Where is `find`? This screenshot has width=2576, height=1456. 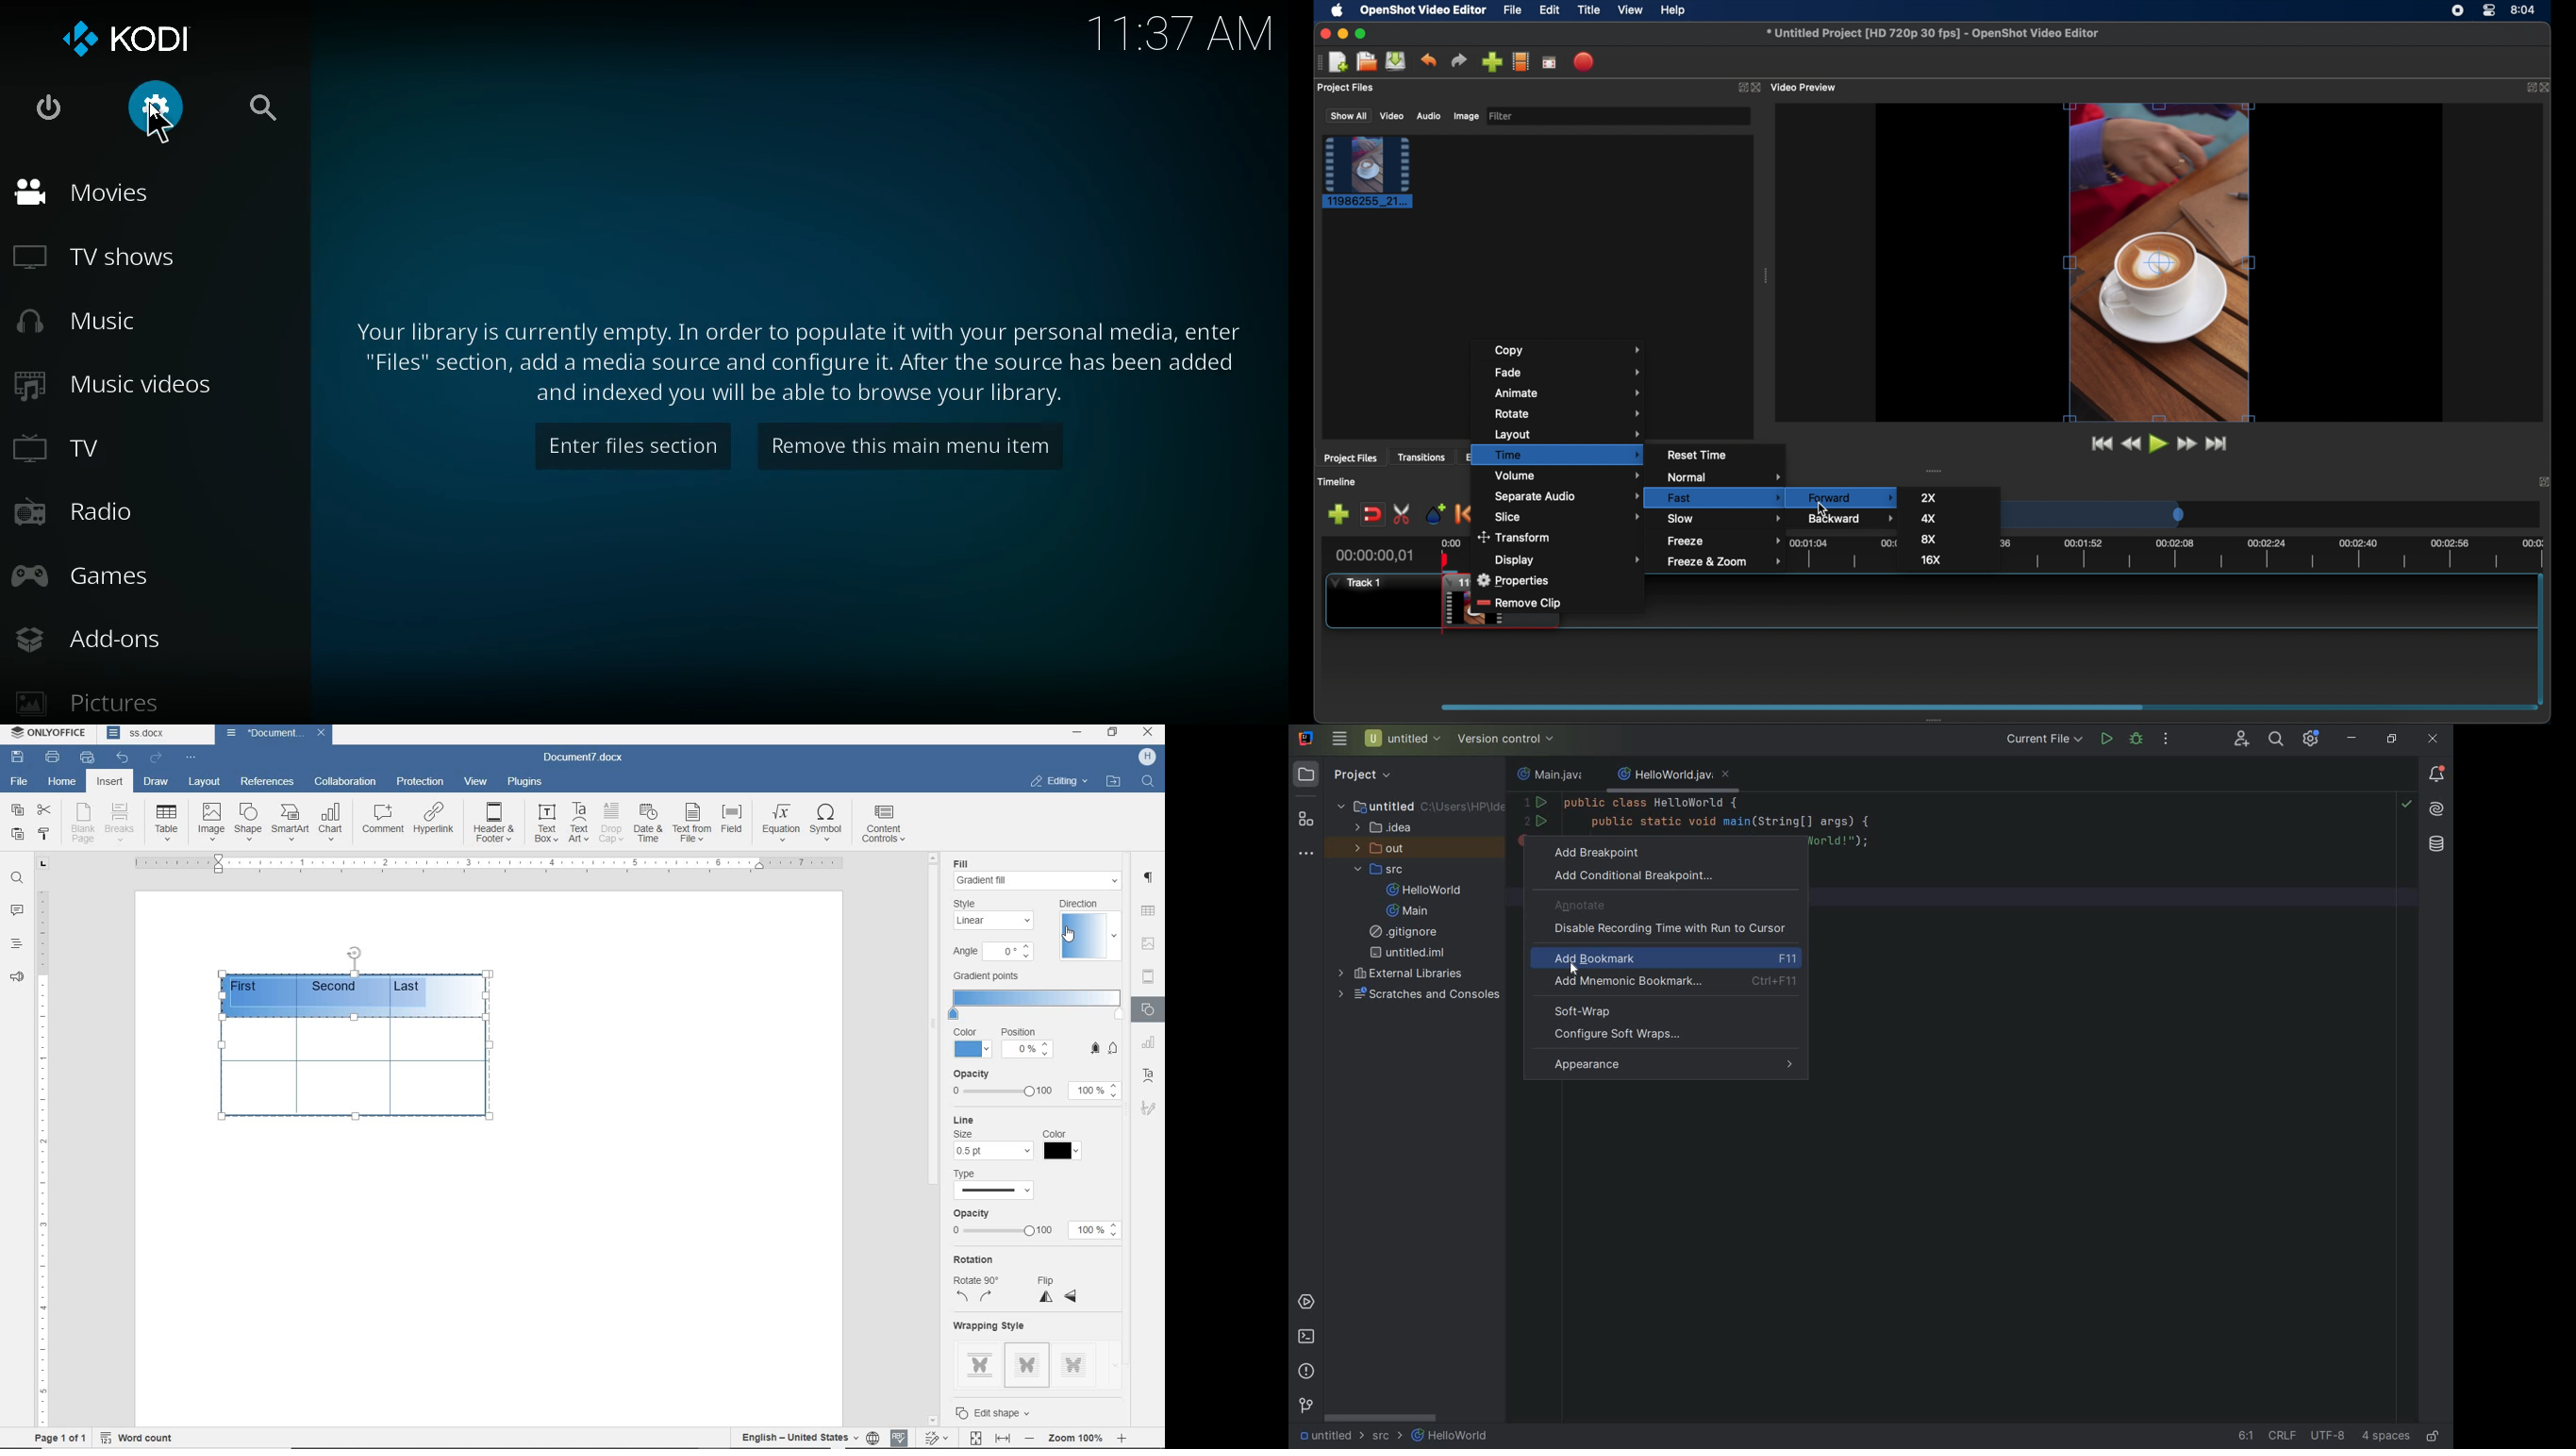 find is located at coordinates (17, 878).